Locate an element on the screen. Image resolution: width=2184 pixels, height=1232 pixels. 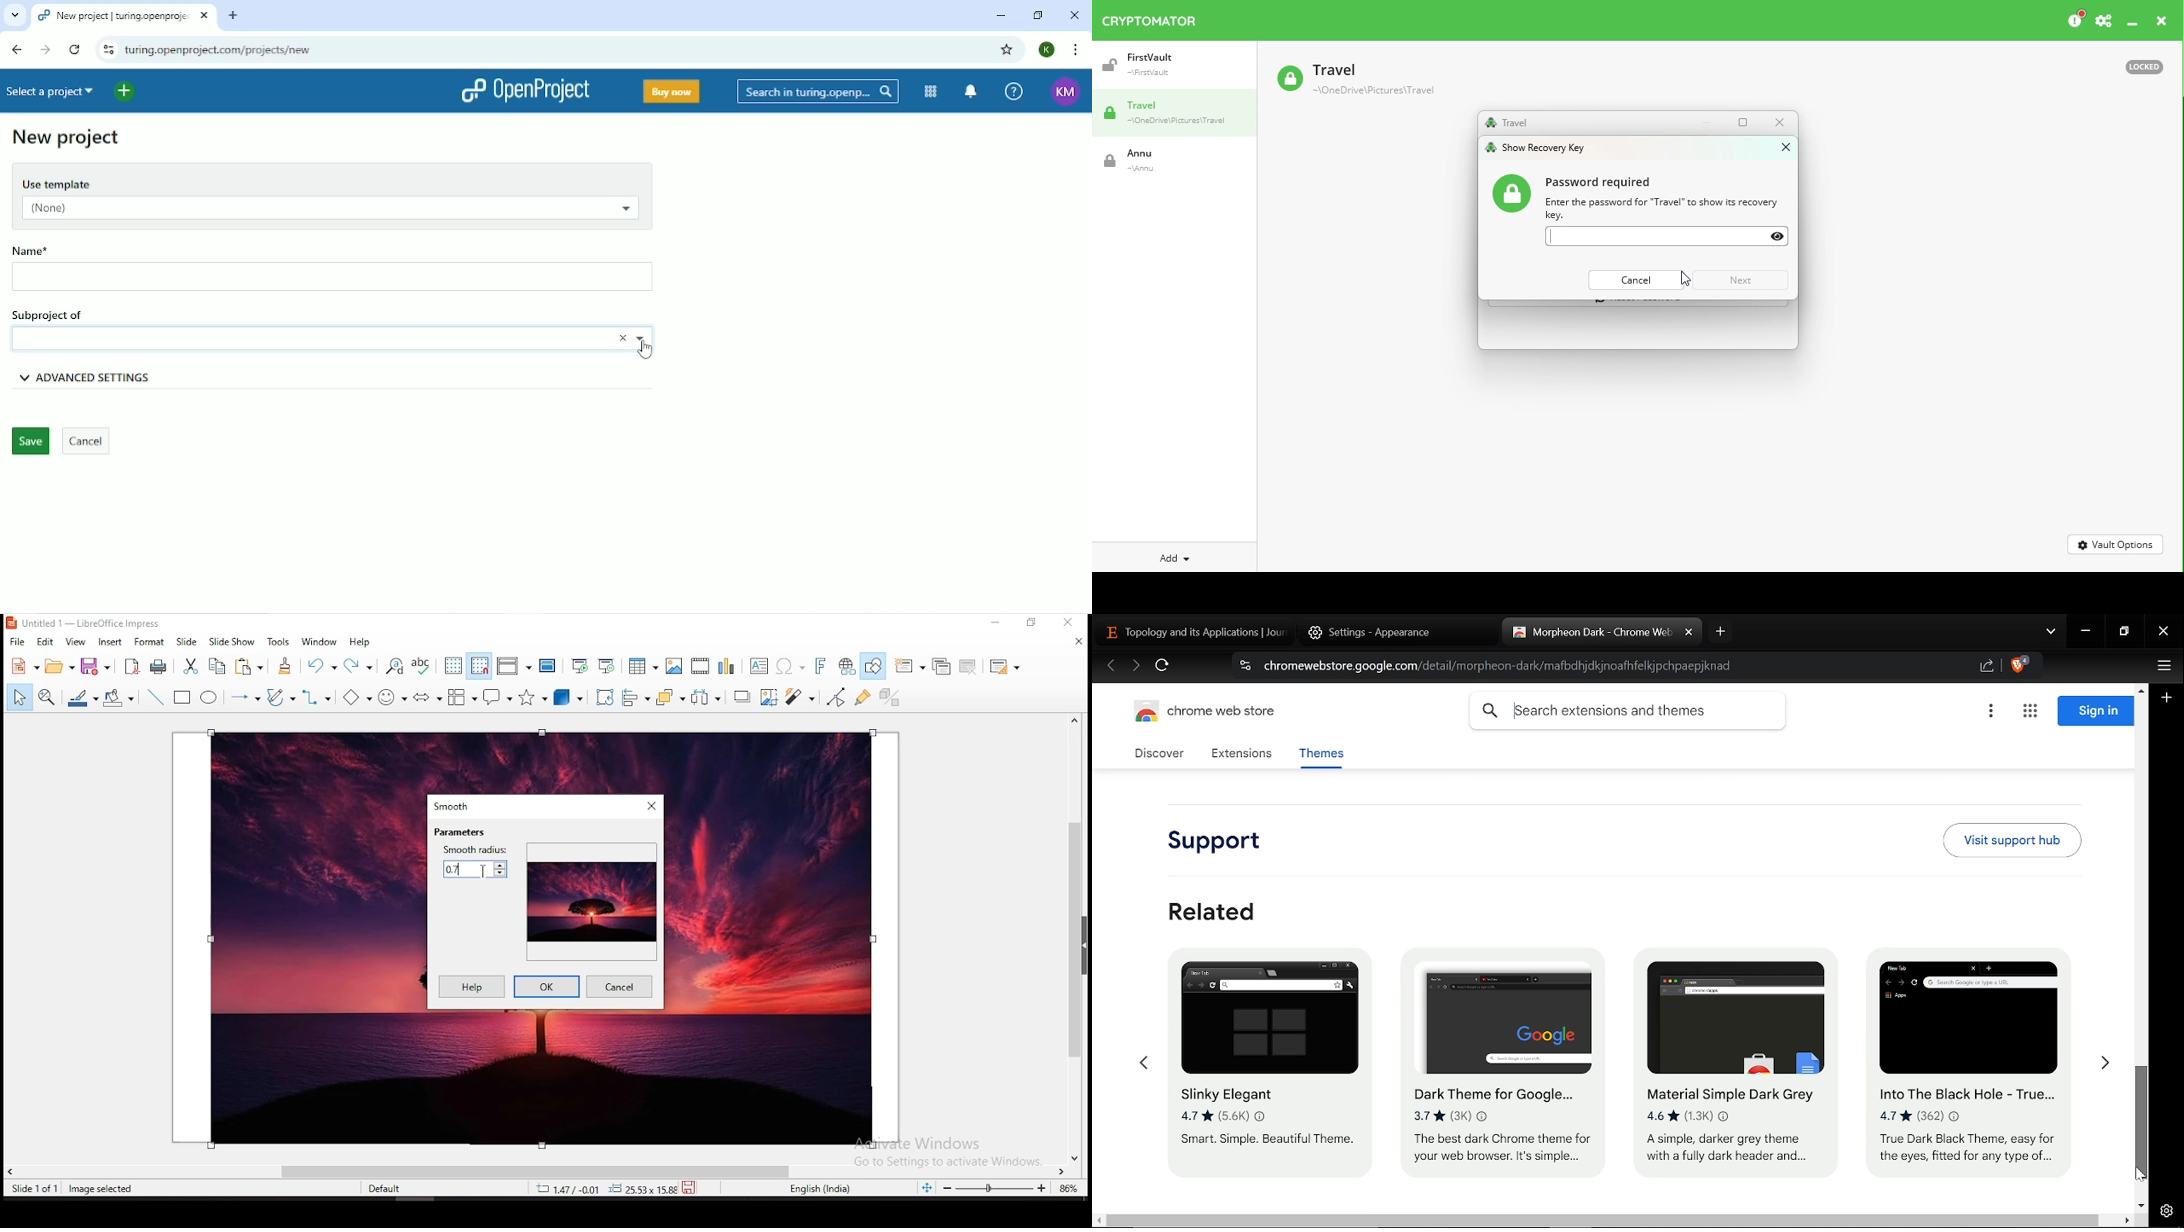
Refesh is located at coordinates (1163, 668).